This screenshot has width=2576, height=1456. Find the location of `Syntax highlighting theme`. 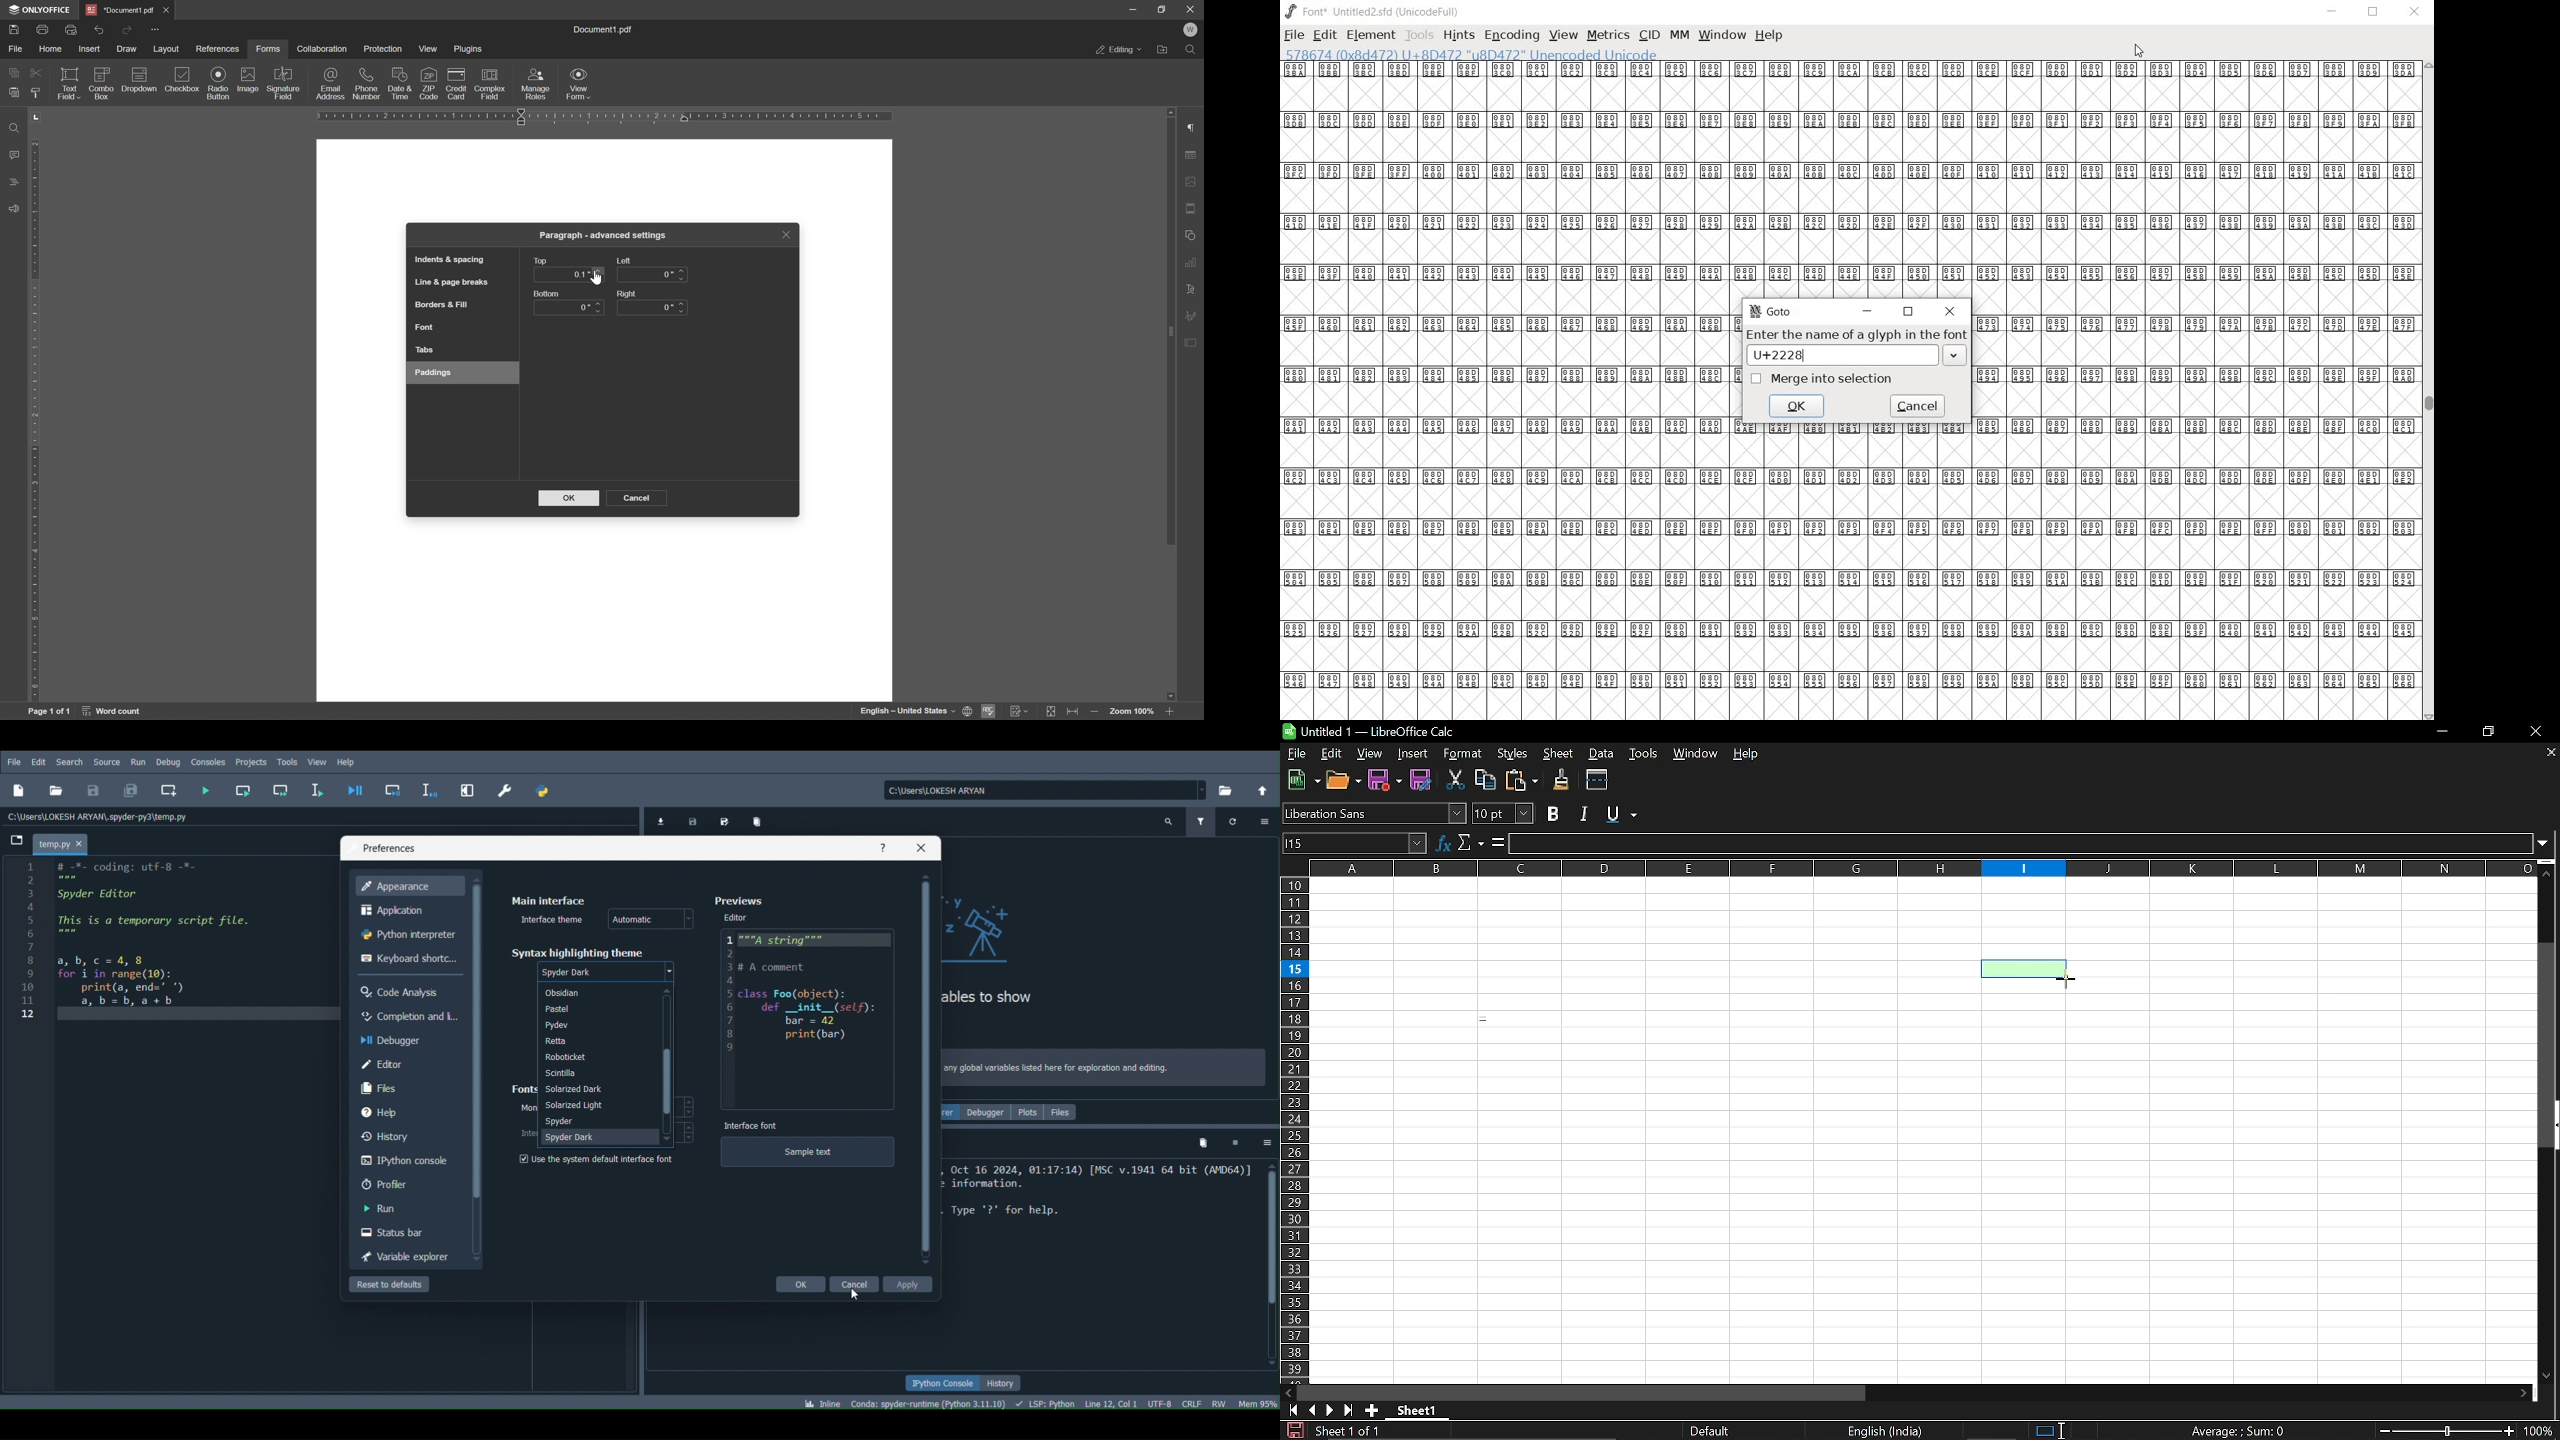

Syntax highlighting theme is located at coordinates (577, 951).